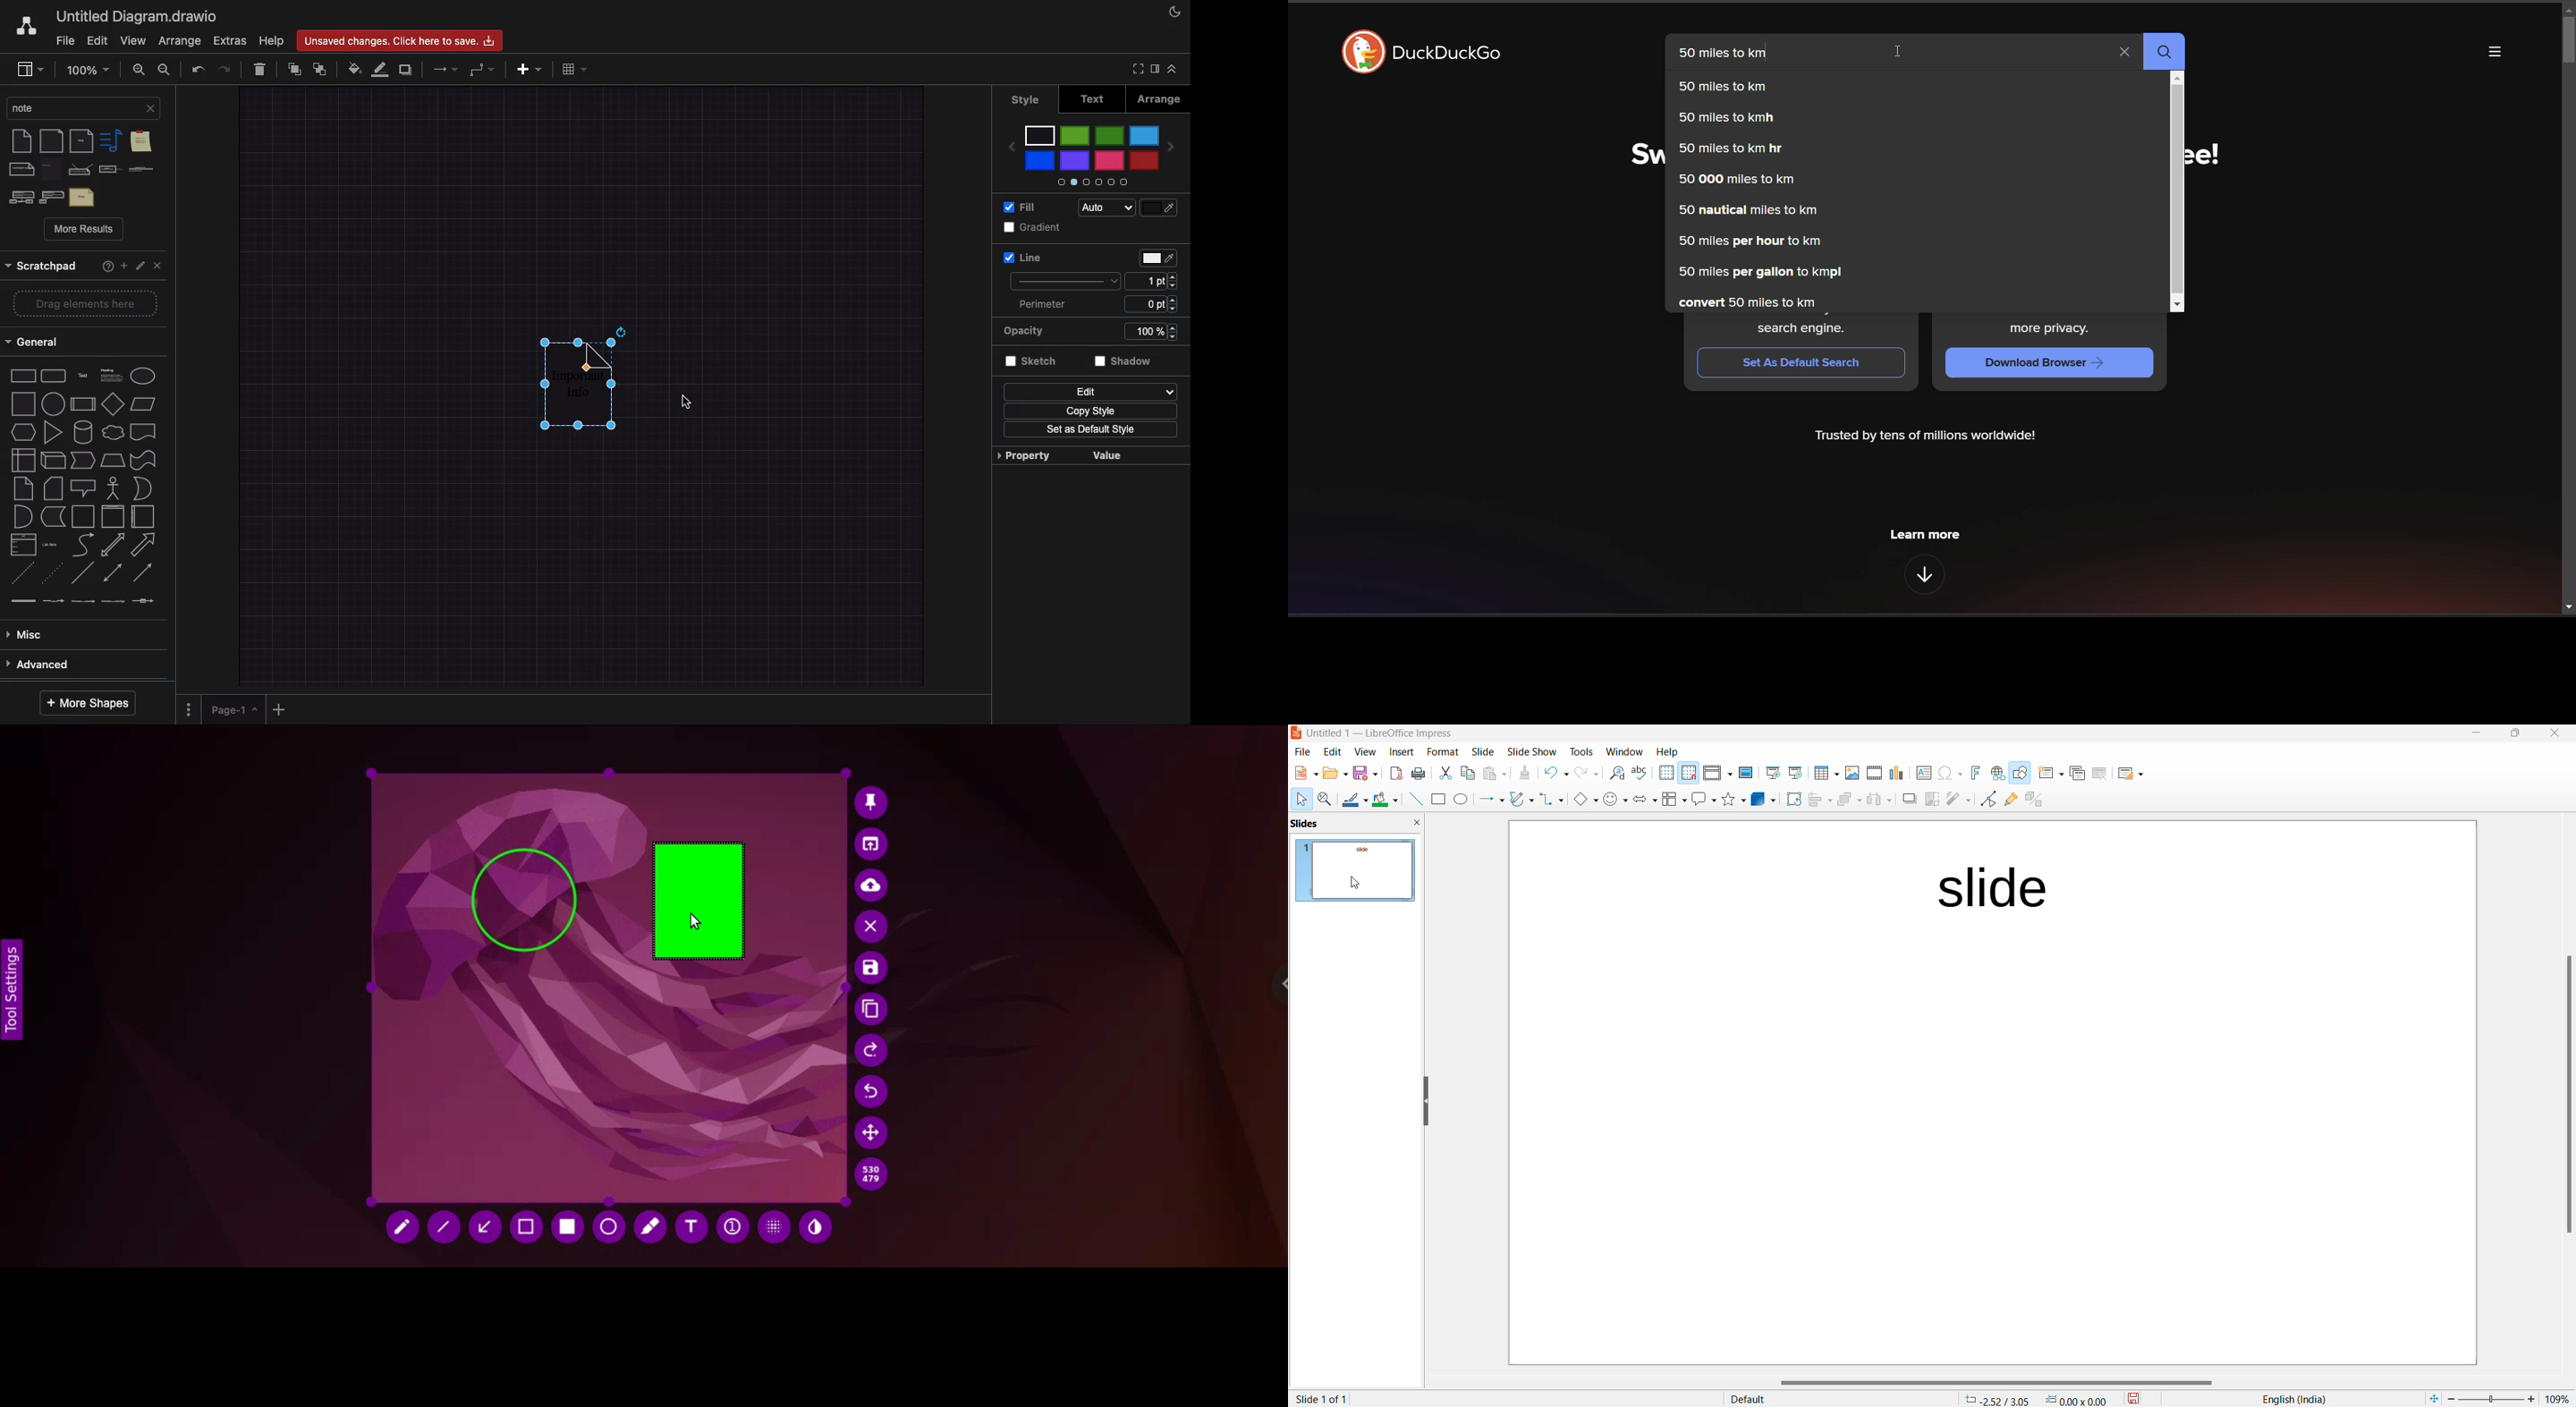 The image size is (2576, 1428). I want to click on ellipse, so click(144, 375).